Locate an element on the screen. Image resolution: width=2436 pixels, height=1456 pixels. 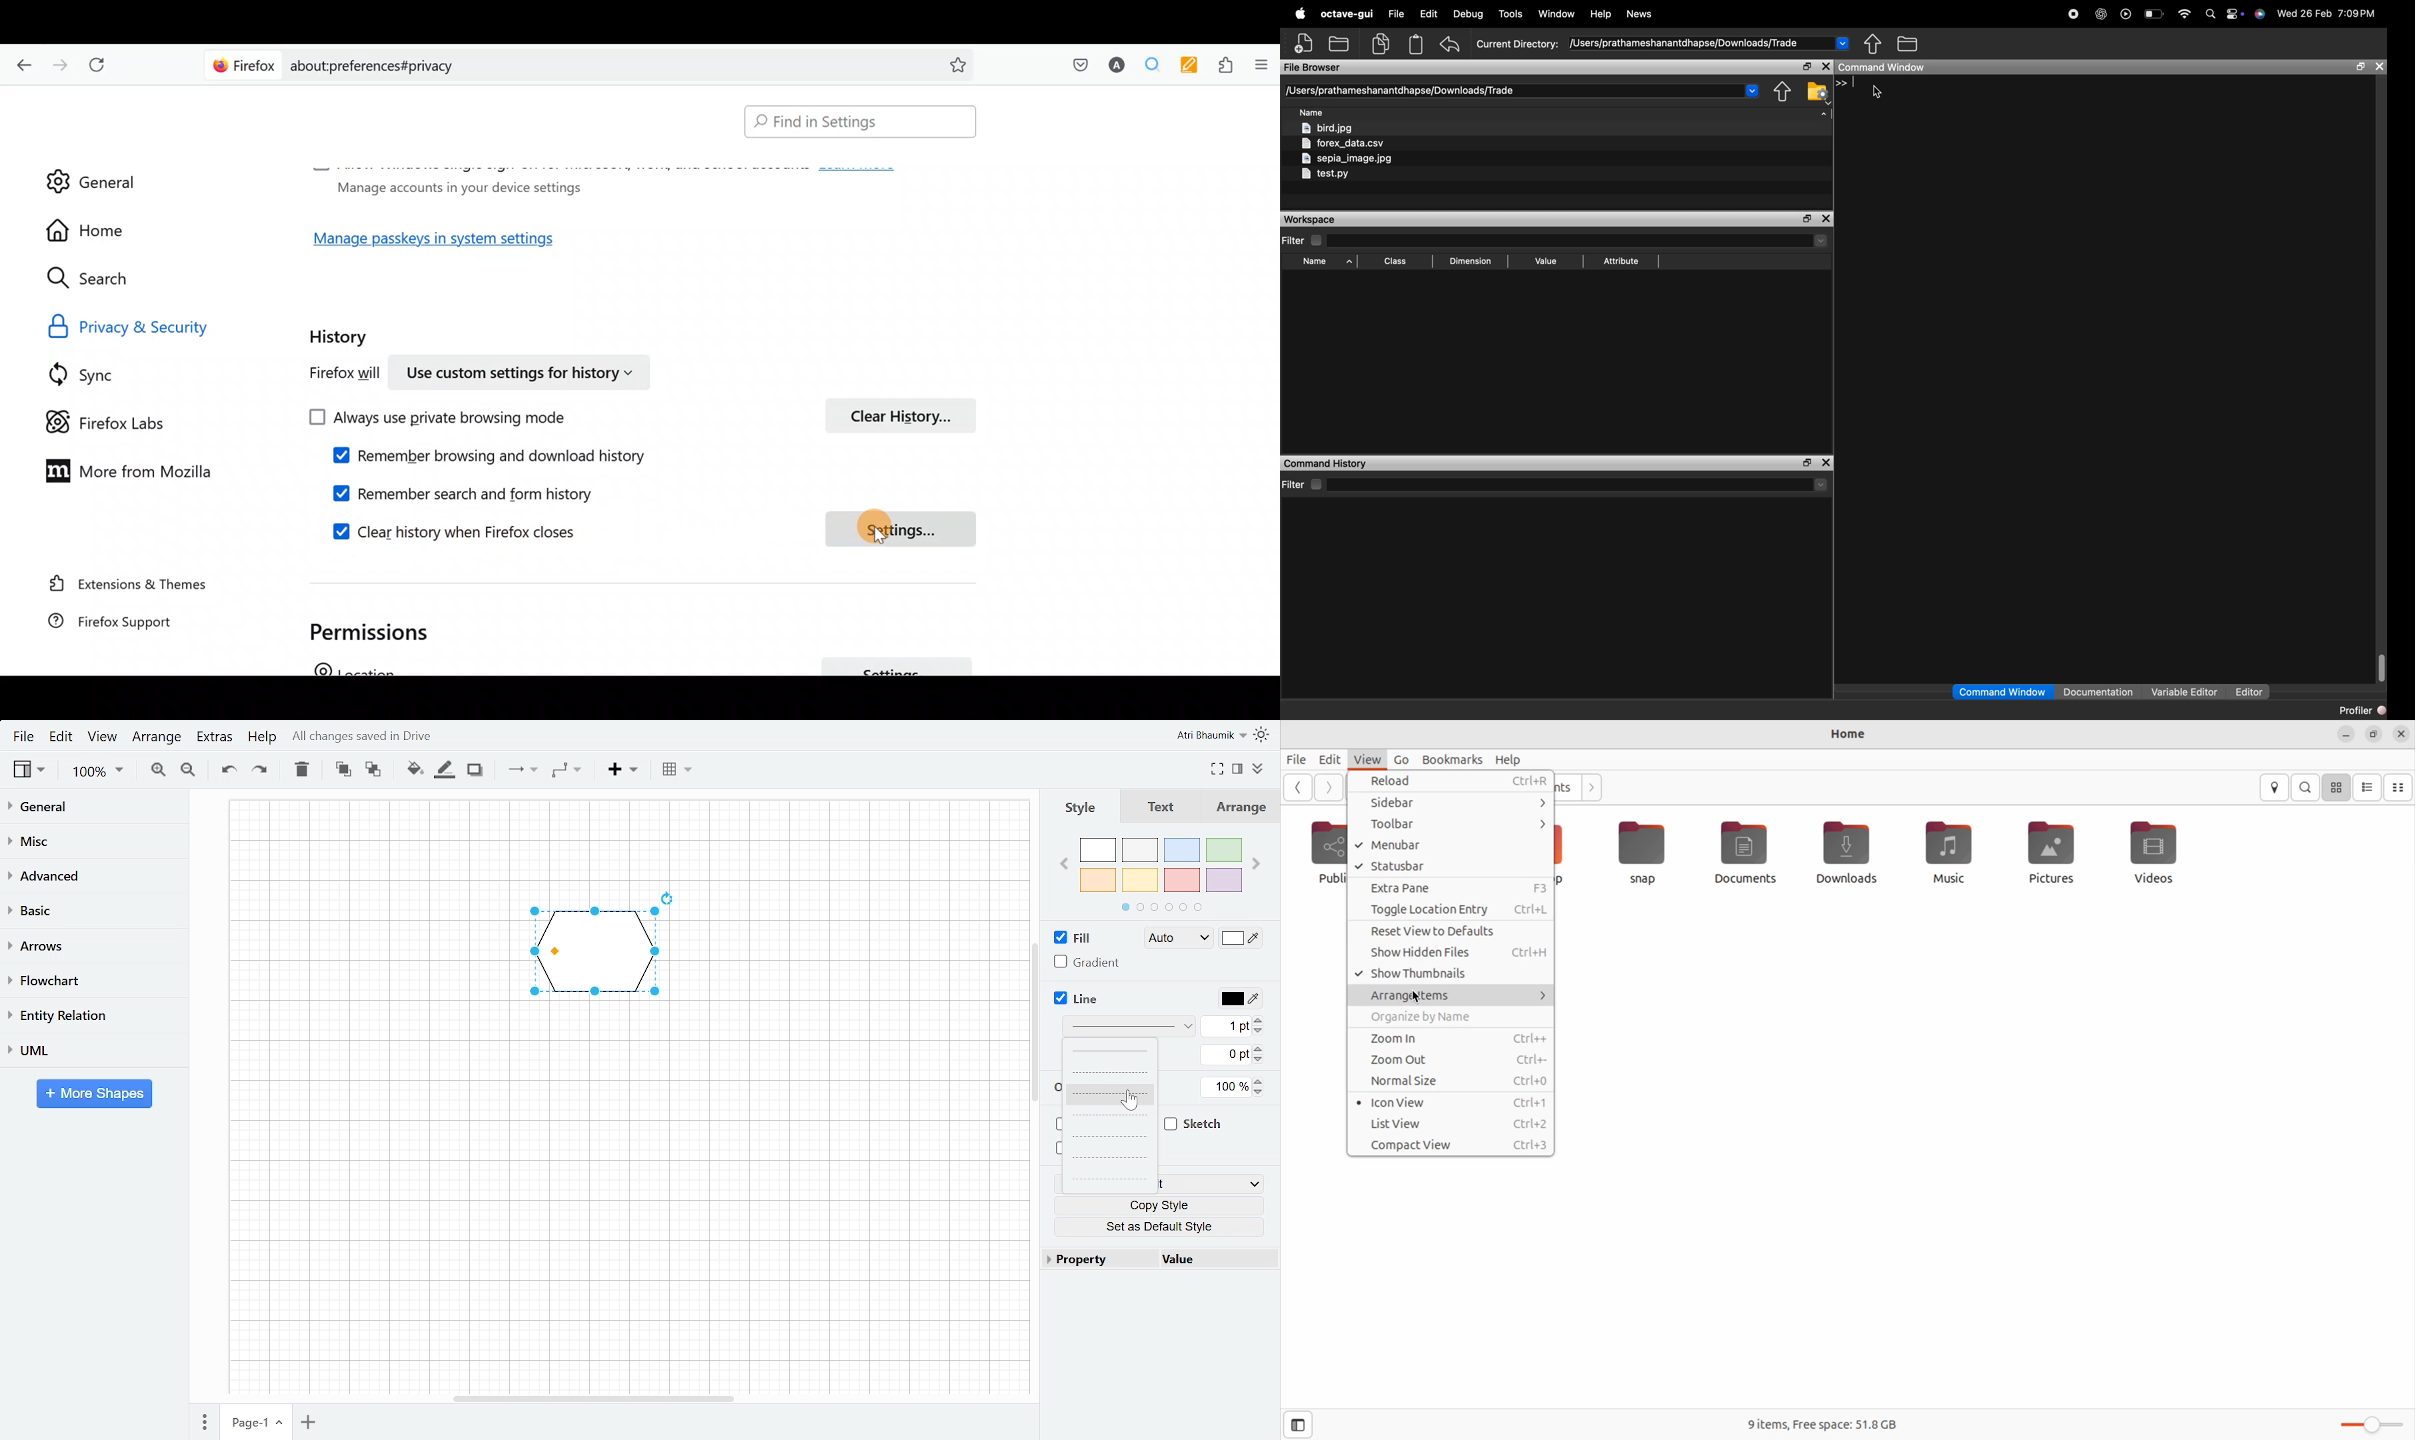
Home is located at coordinates (1848, 735).